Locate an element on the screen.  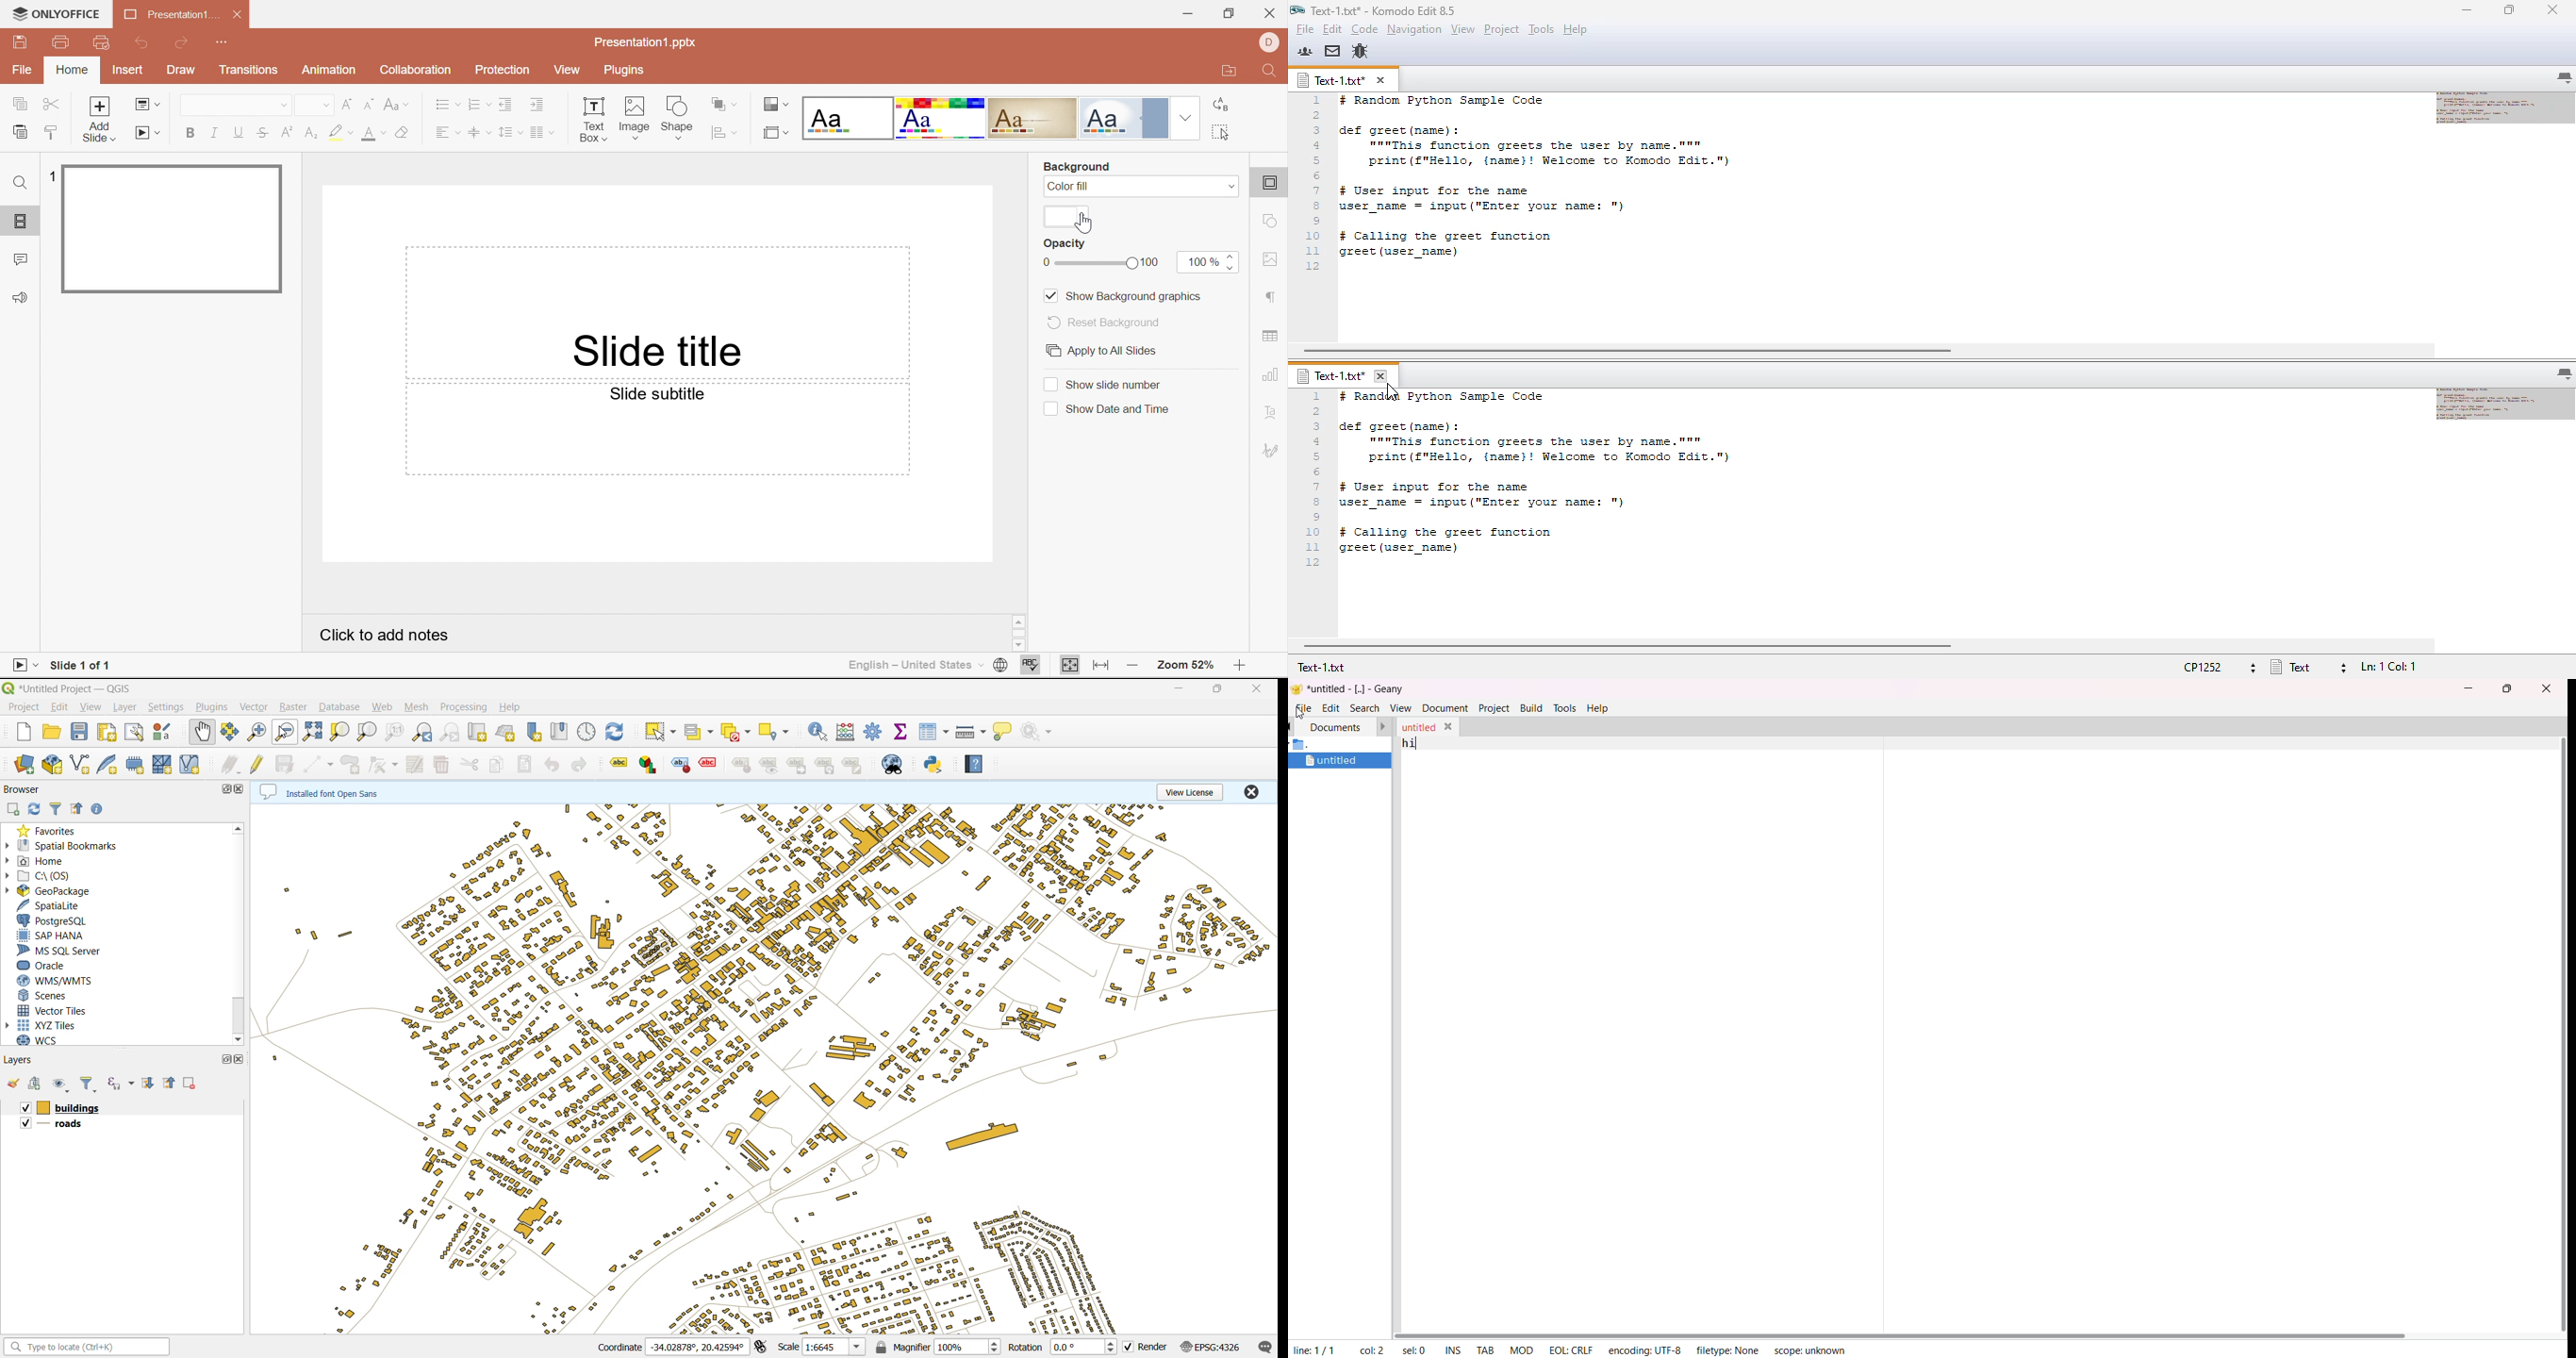
close is located at coordinates (2552, 9).